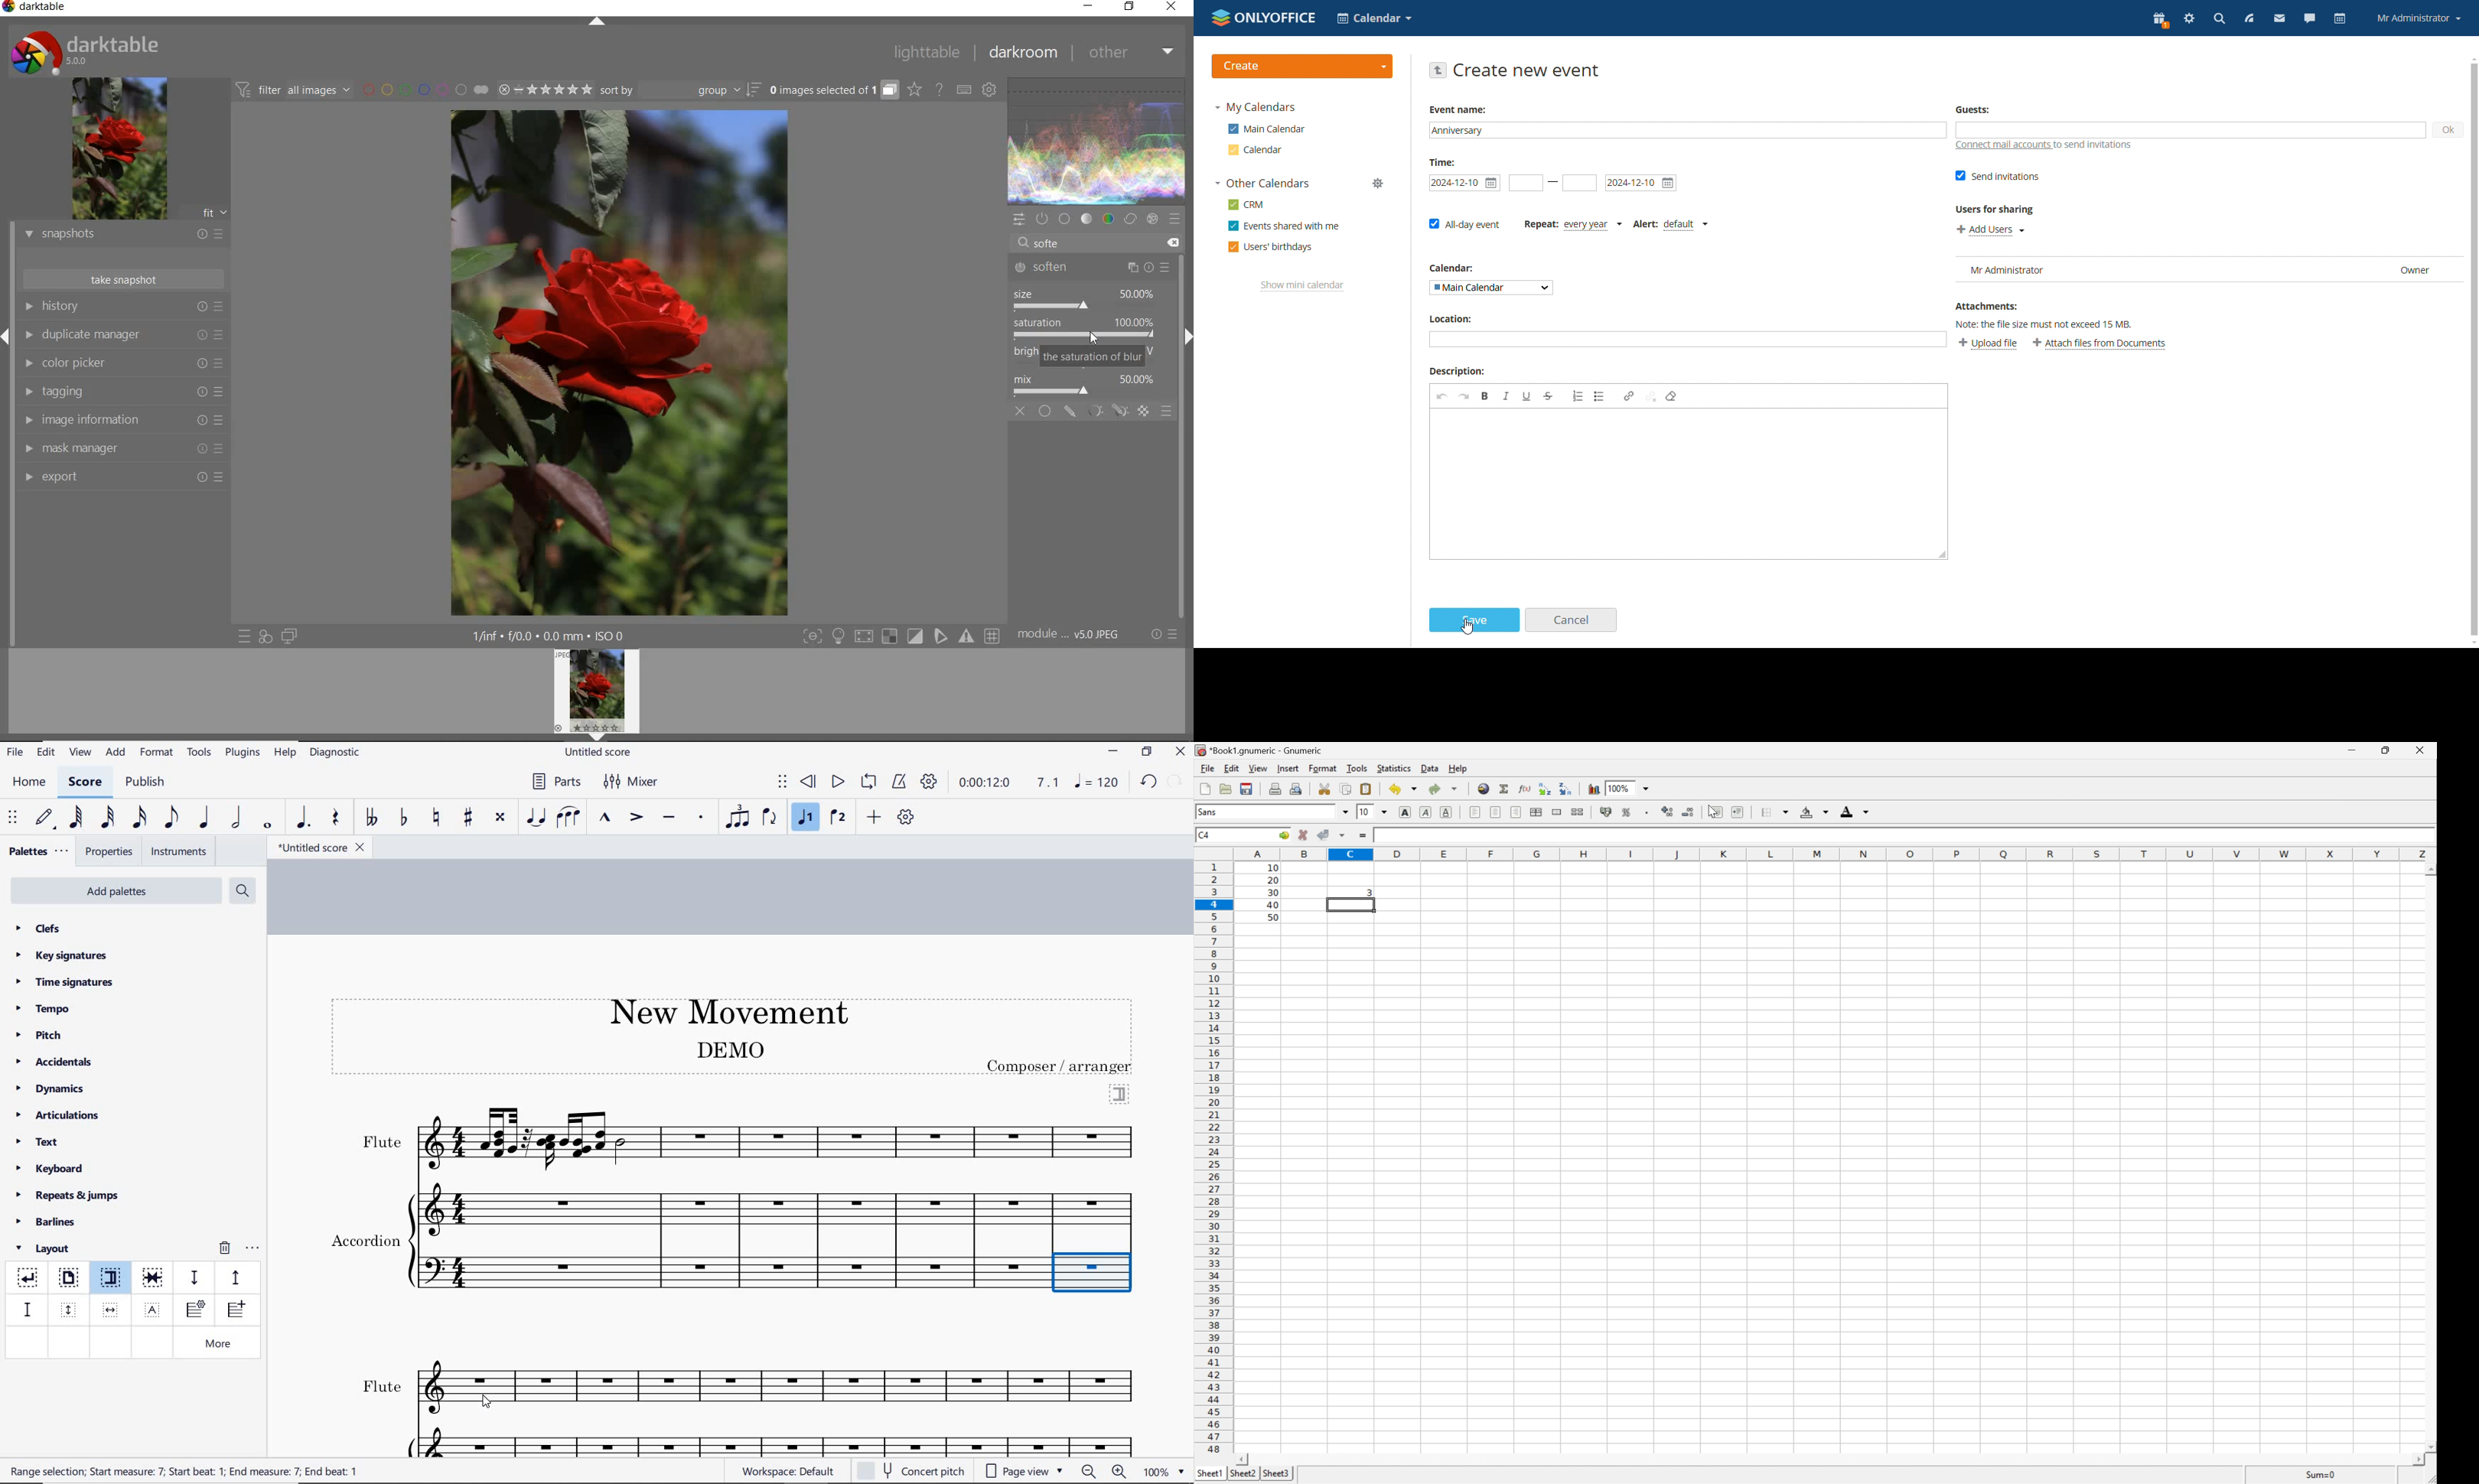 This screenshot has height=1484, width=2492. What do you see at coordinates (140, 818) in the screenshot?
I see `16th note` at bounding box center [140, 818].